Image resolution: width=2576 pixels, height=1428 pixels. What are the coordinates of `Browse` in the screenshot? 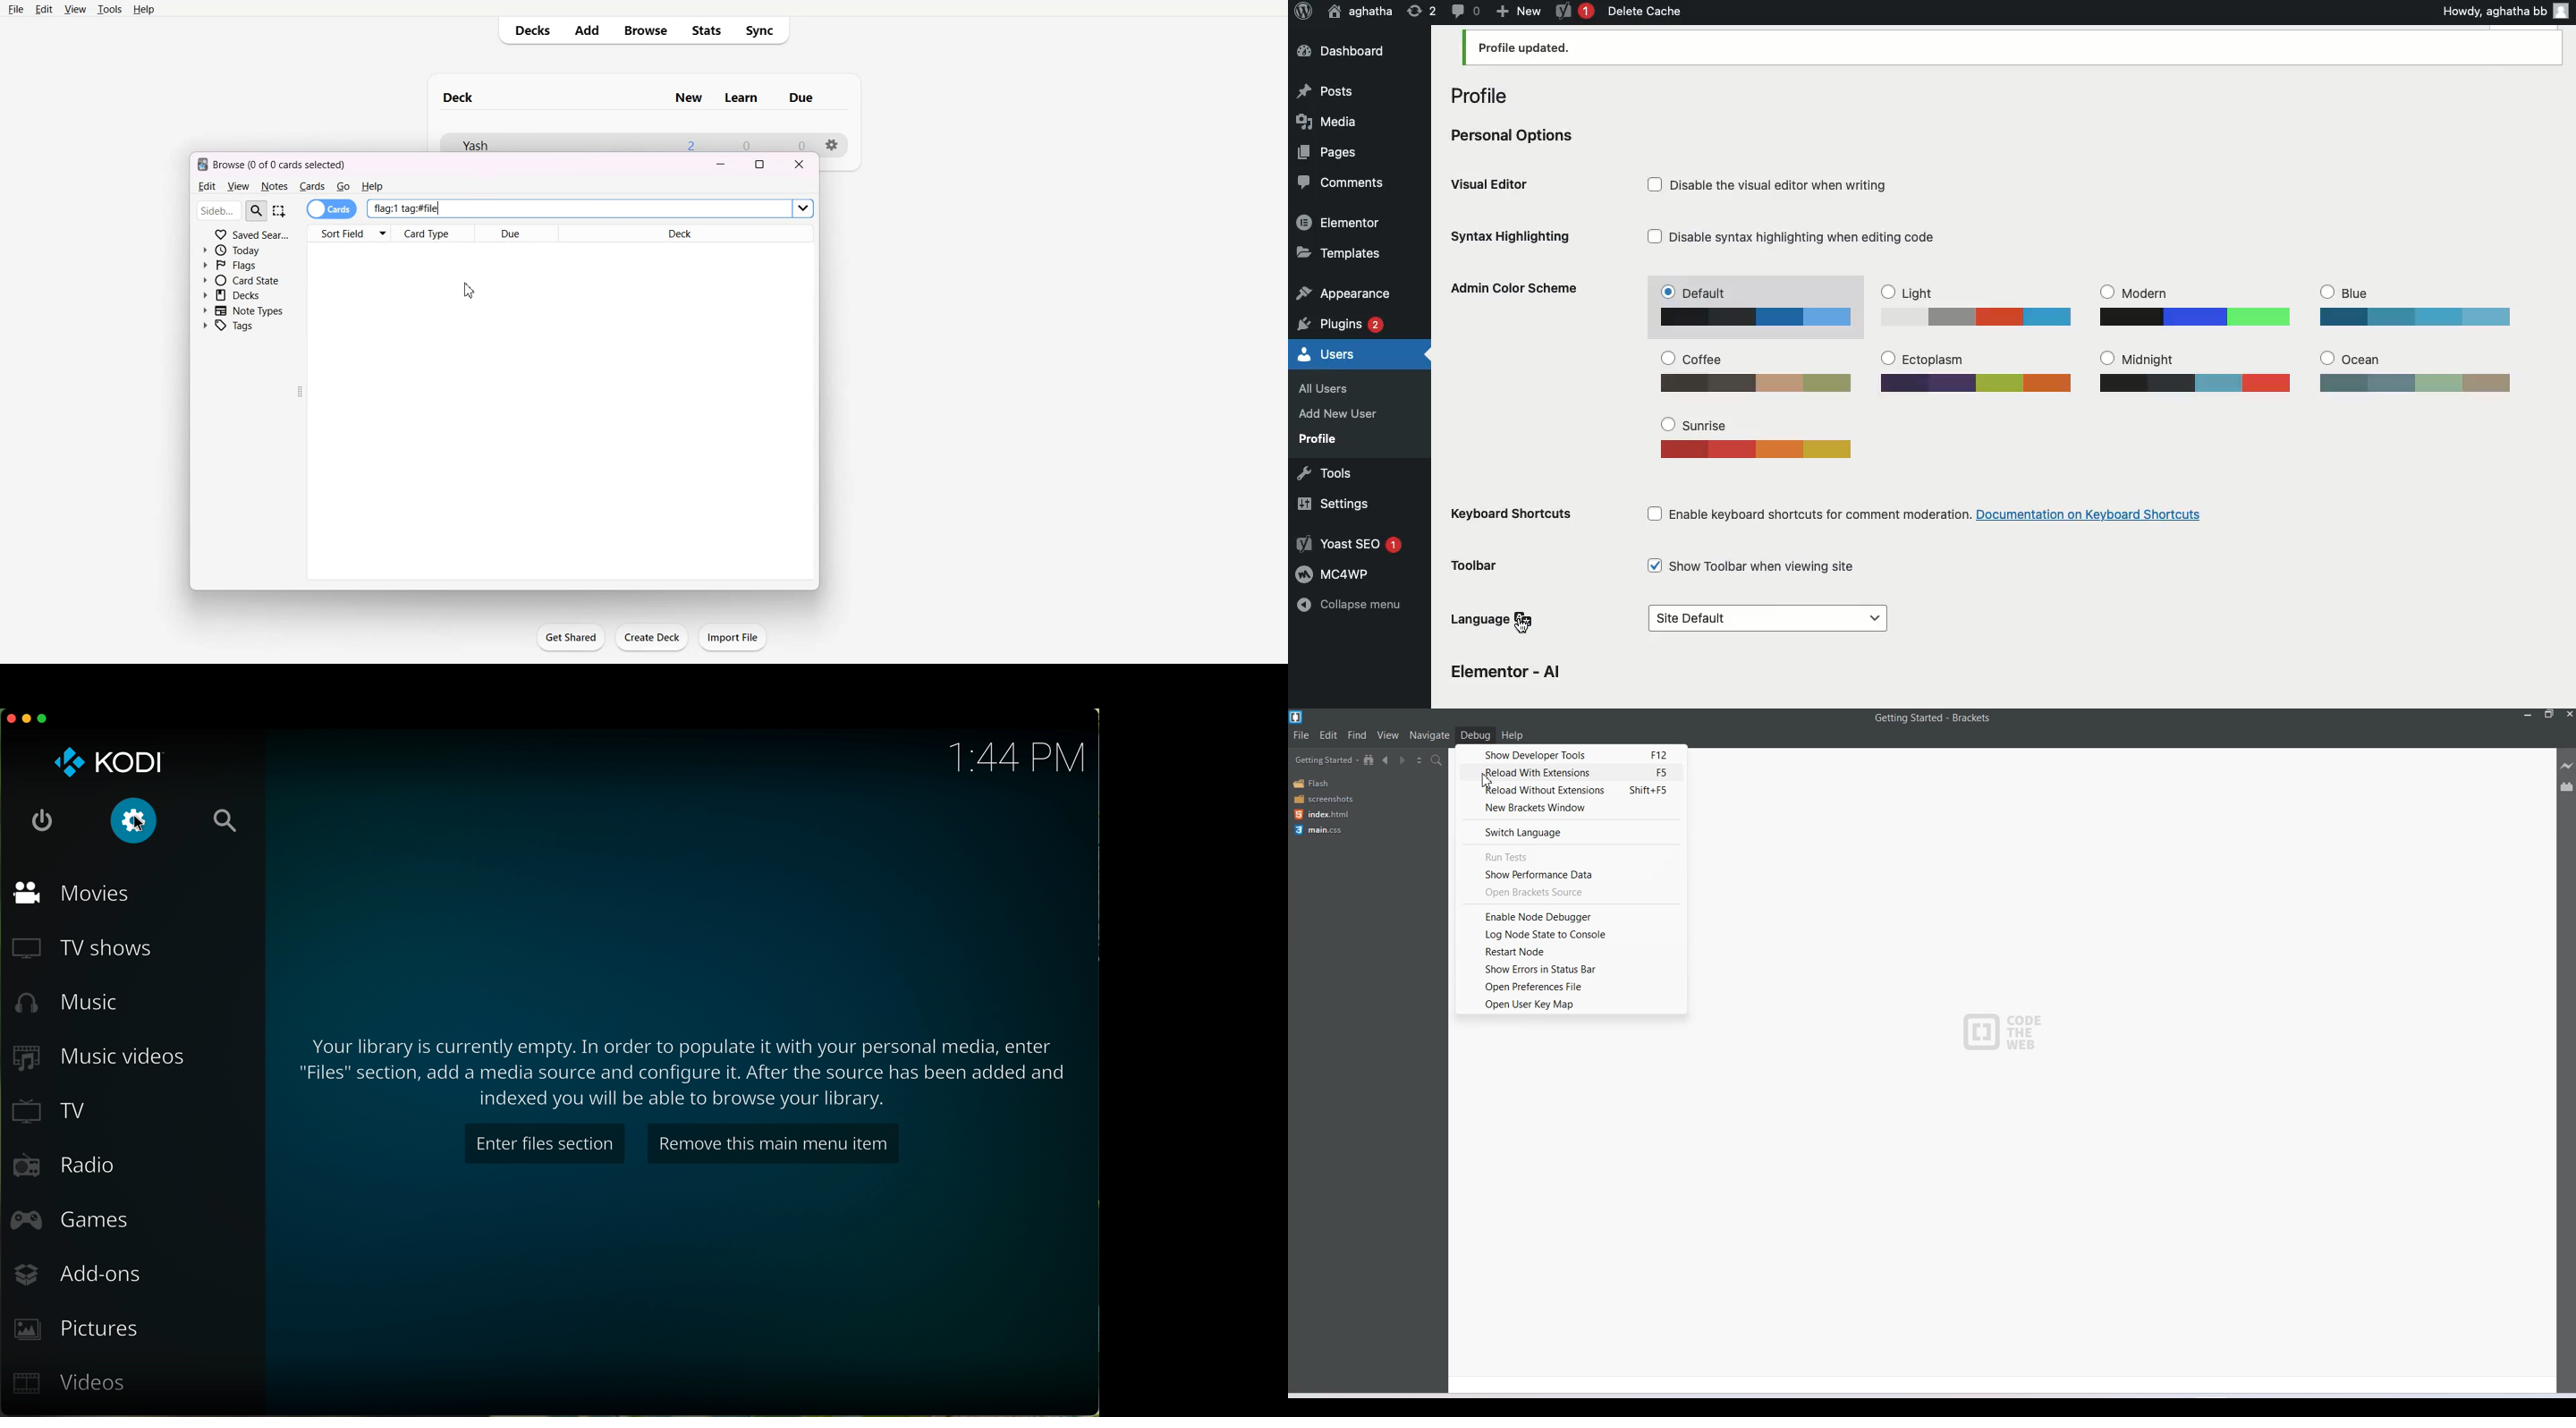 It's located at (647, 31).